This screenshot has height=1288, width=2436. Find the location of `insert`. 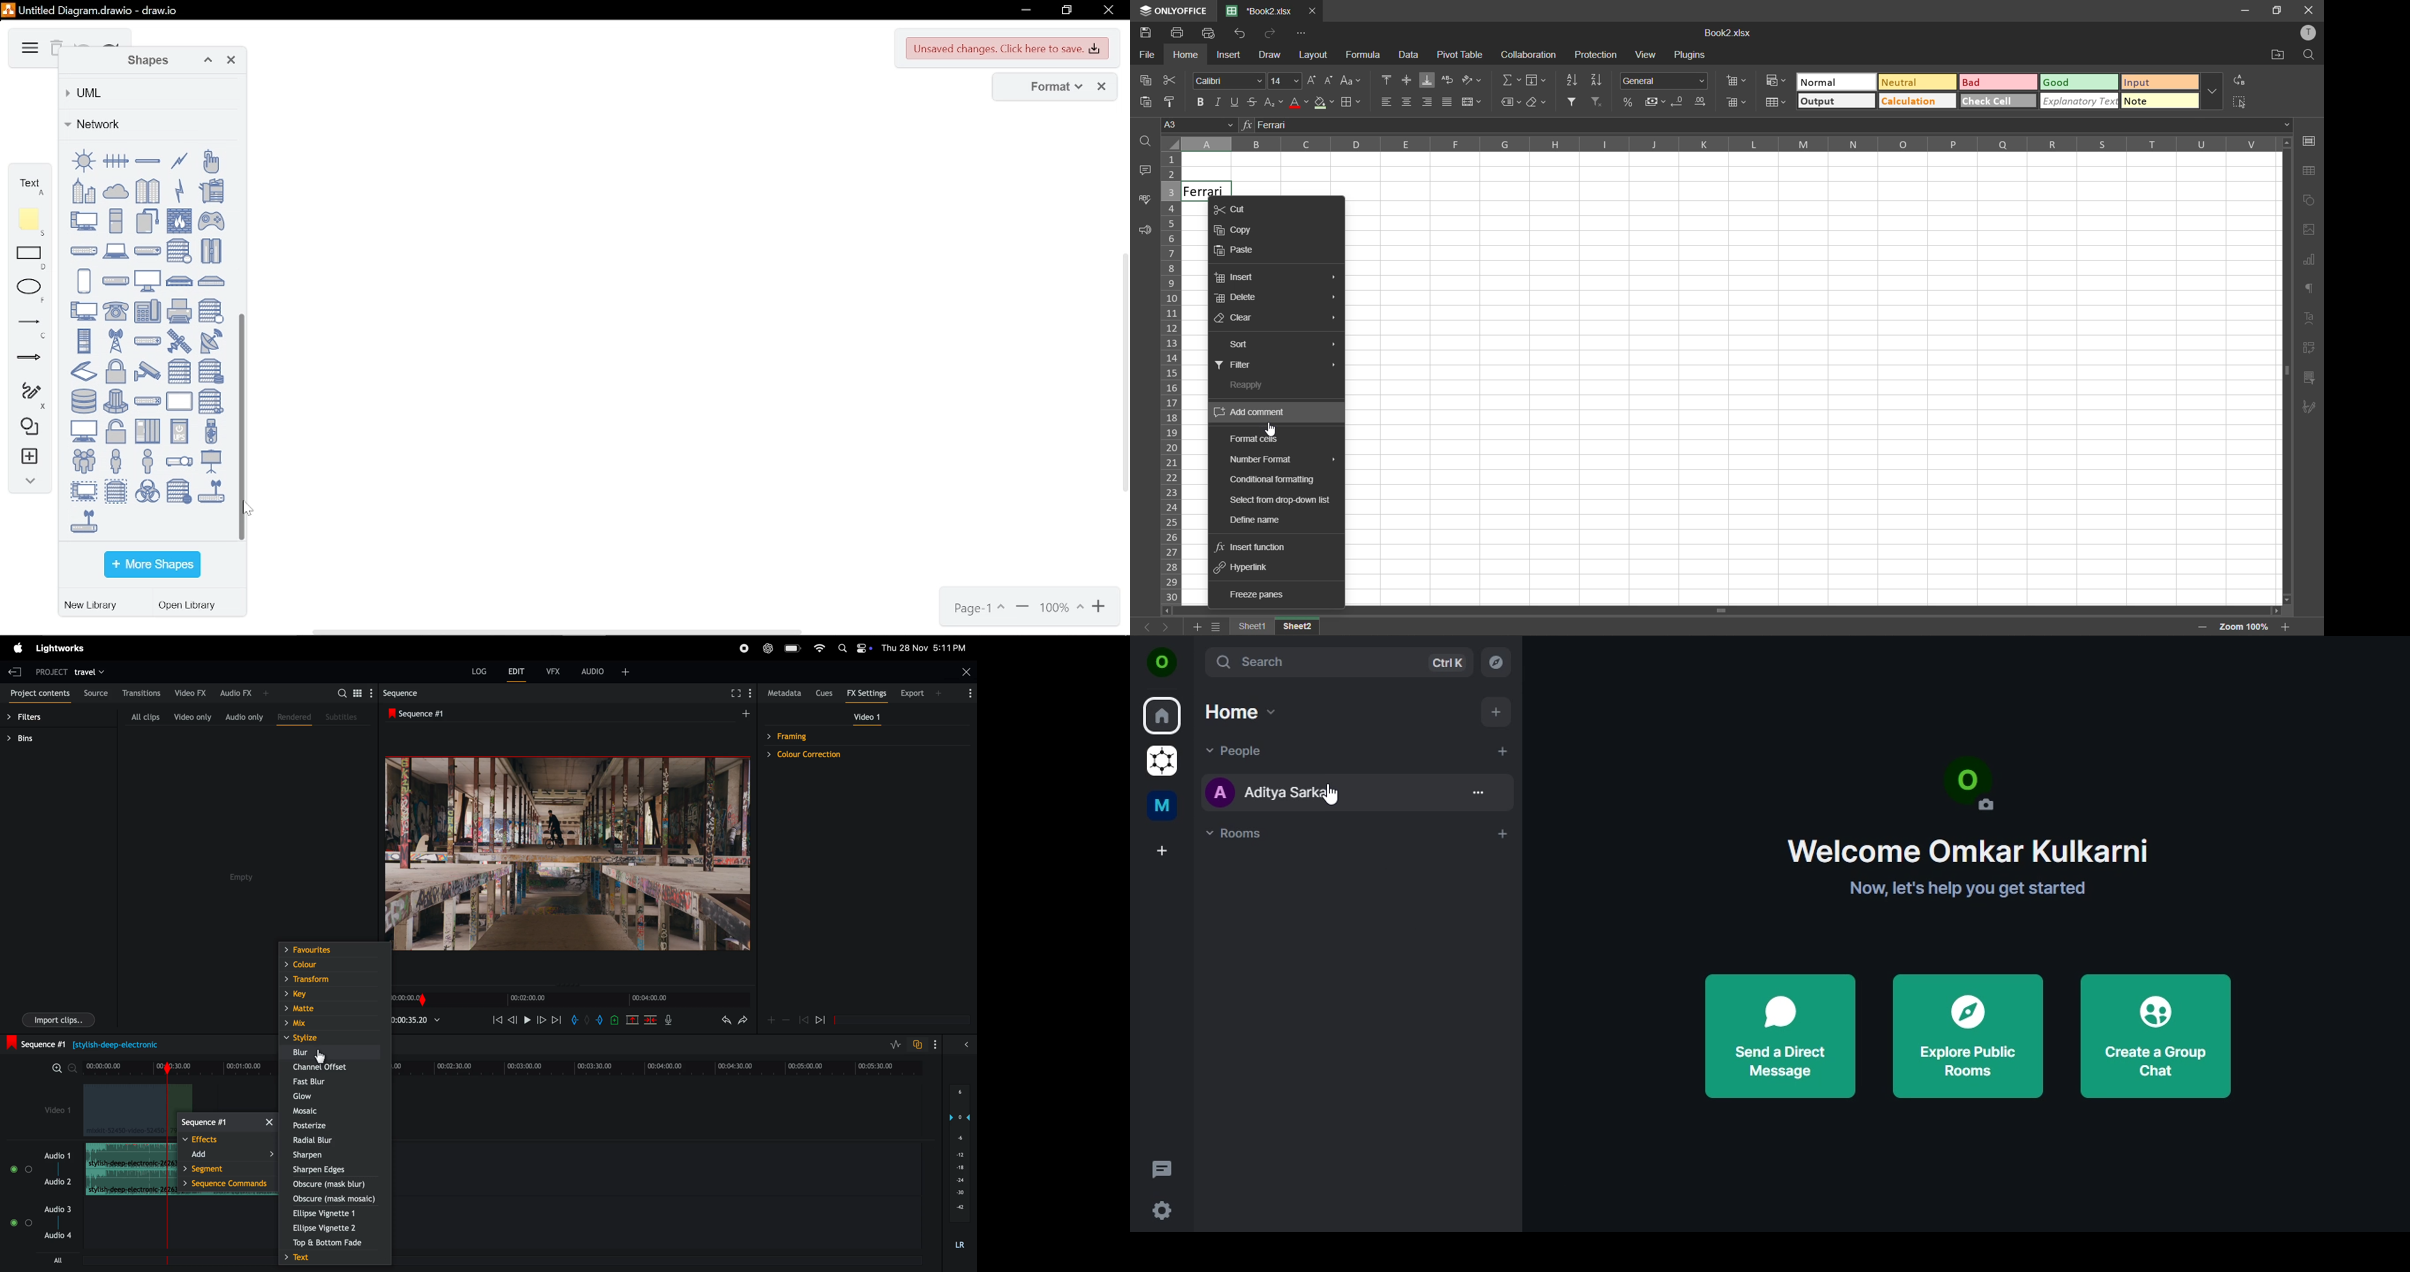

insert is located at coordinates (1239, 278).